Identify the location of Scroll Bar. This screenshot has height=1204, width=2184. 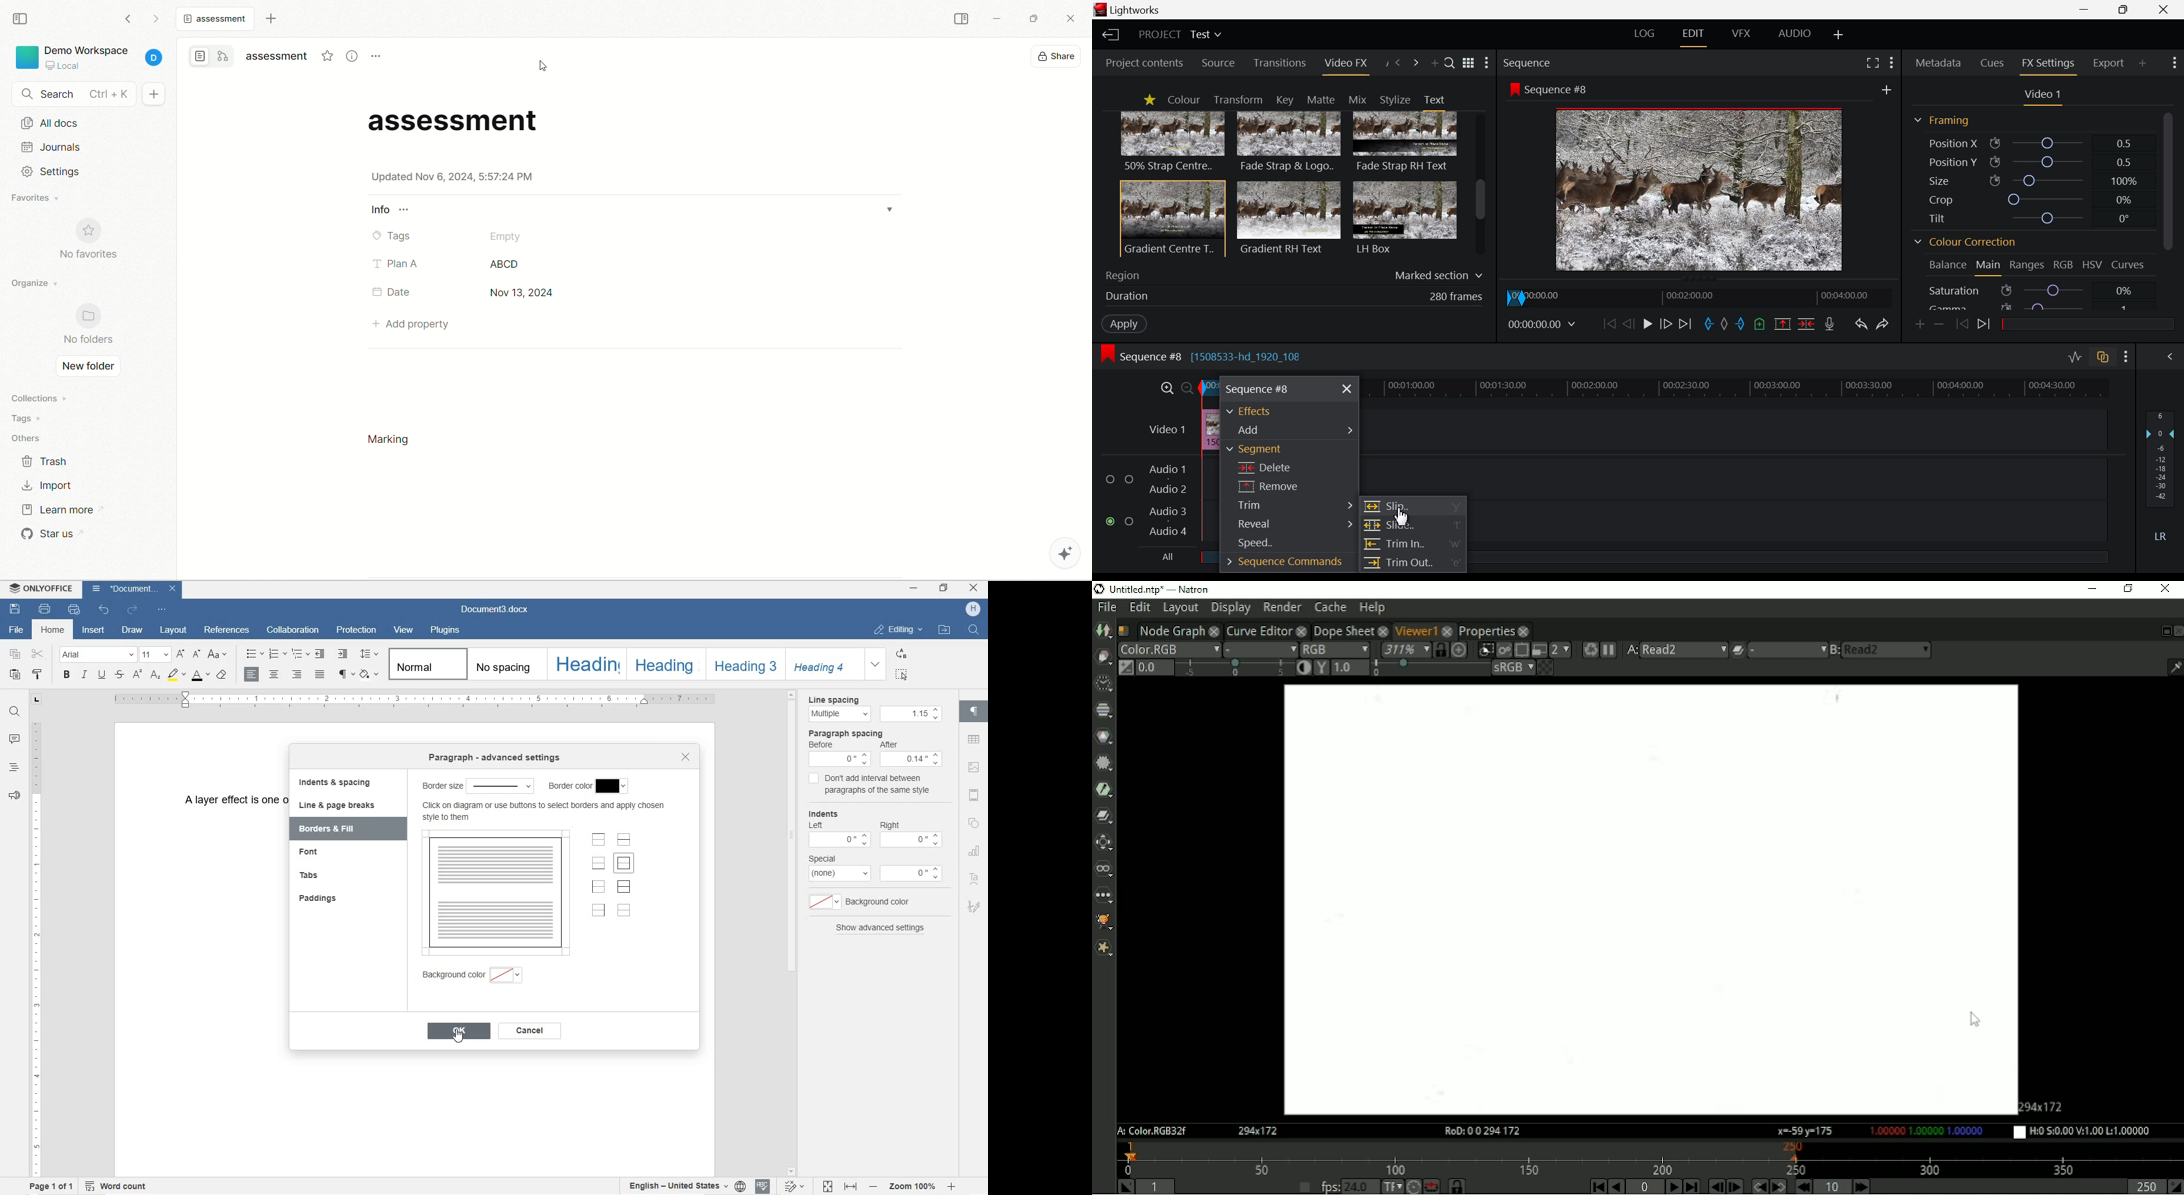
(2168, 208).